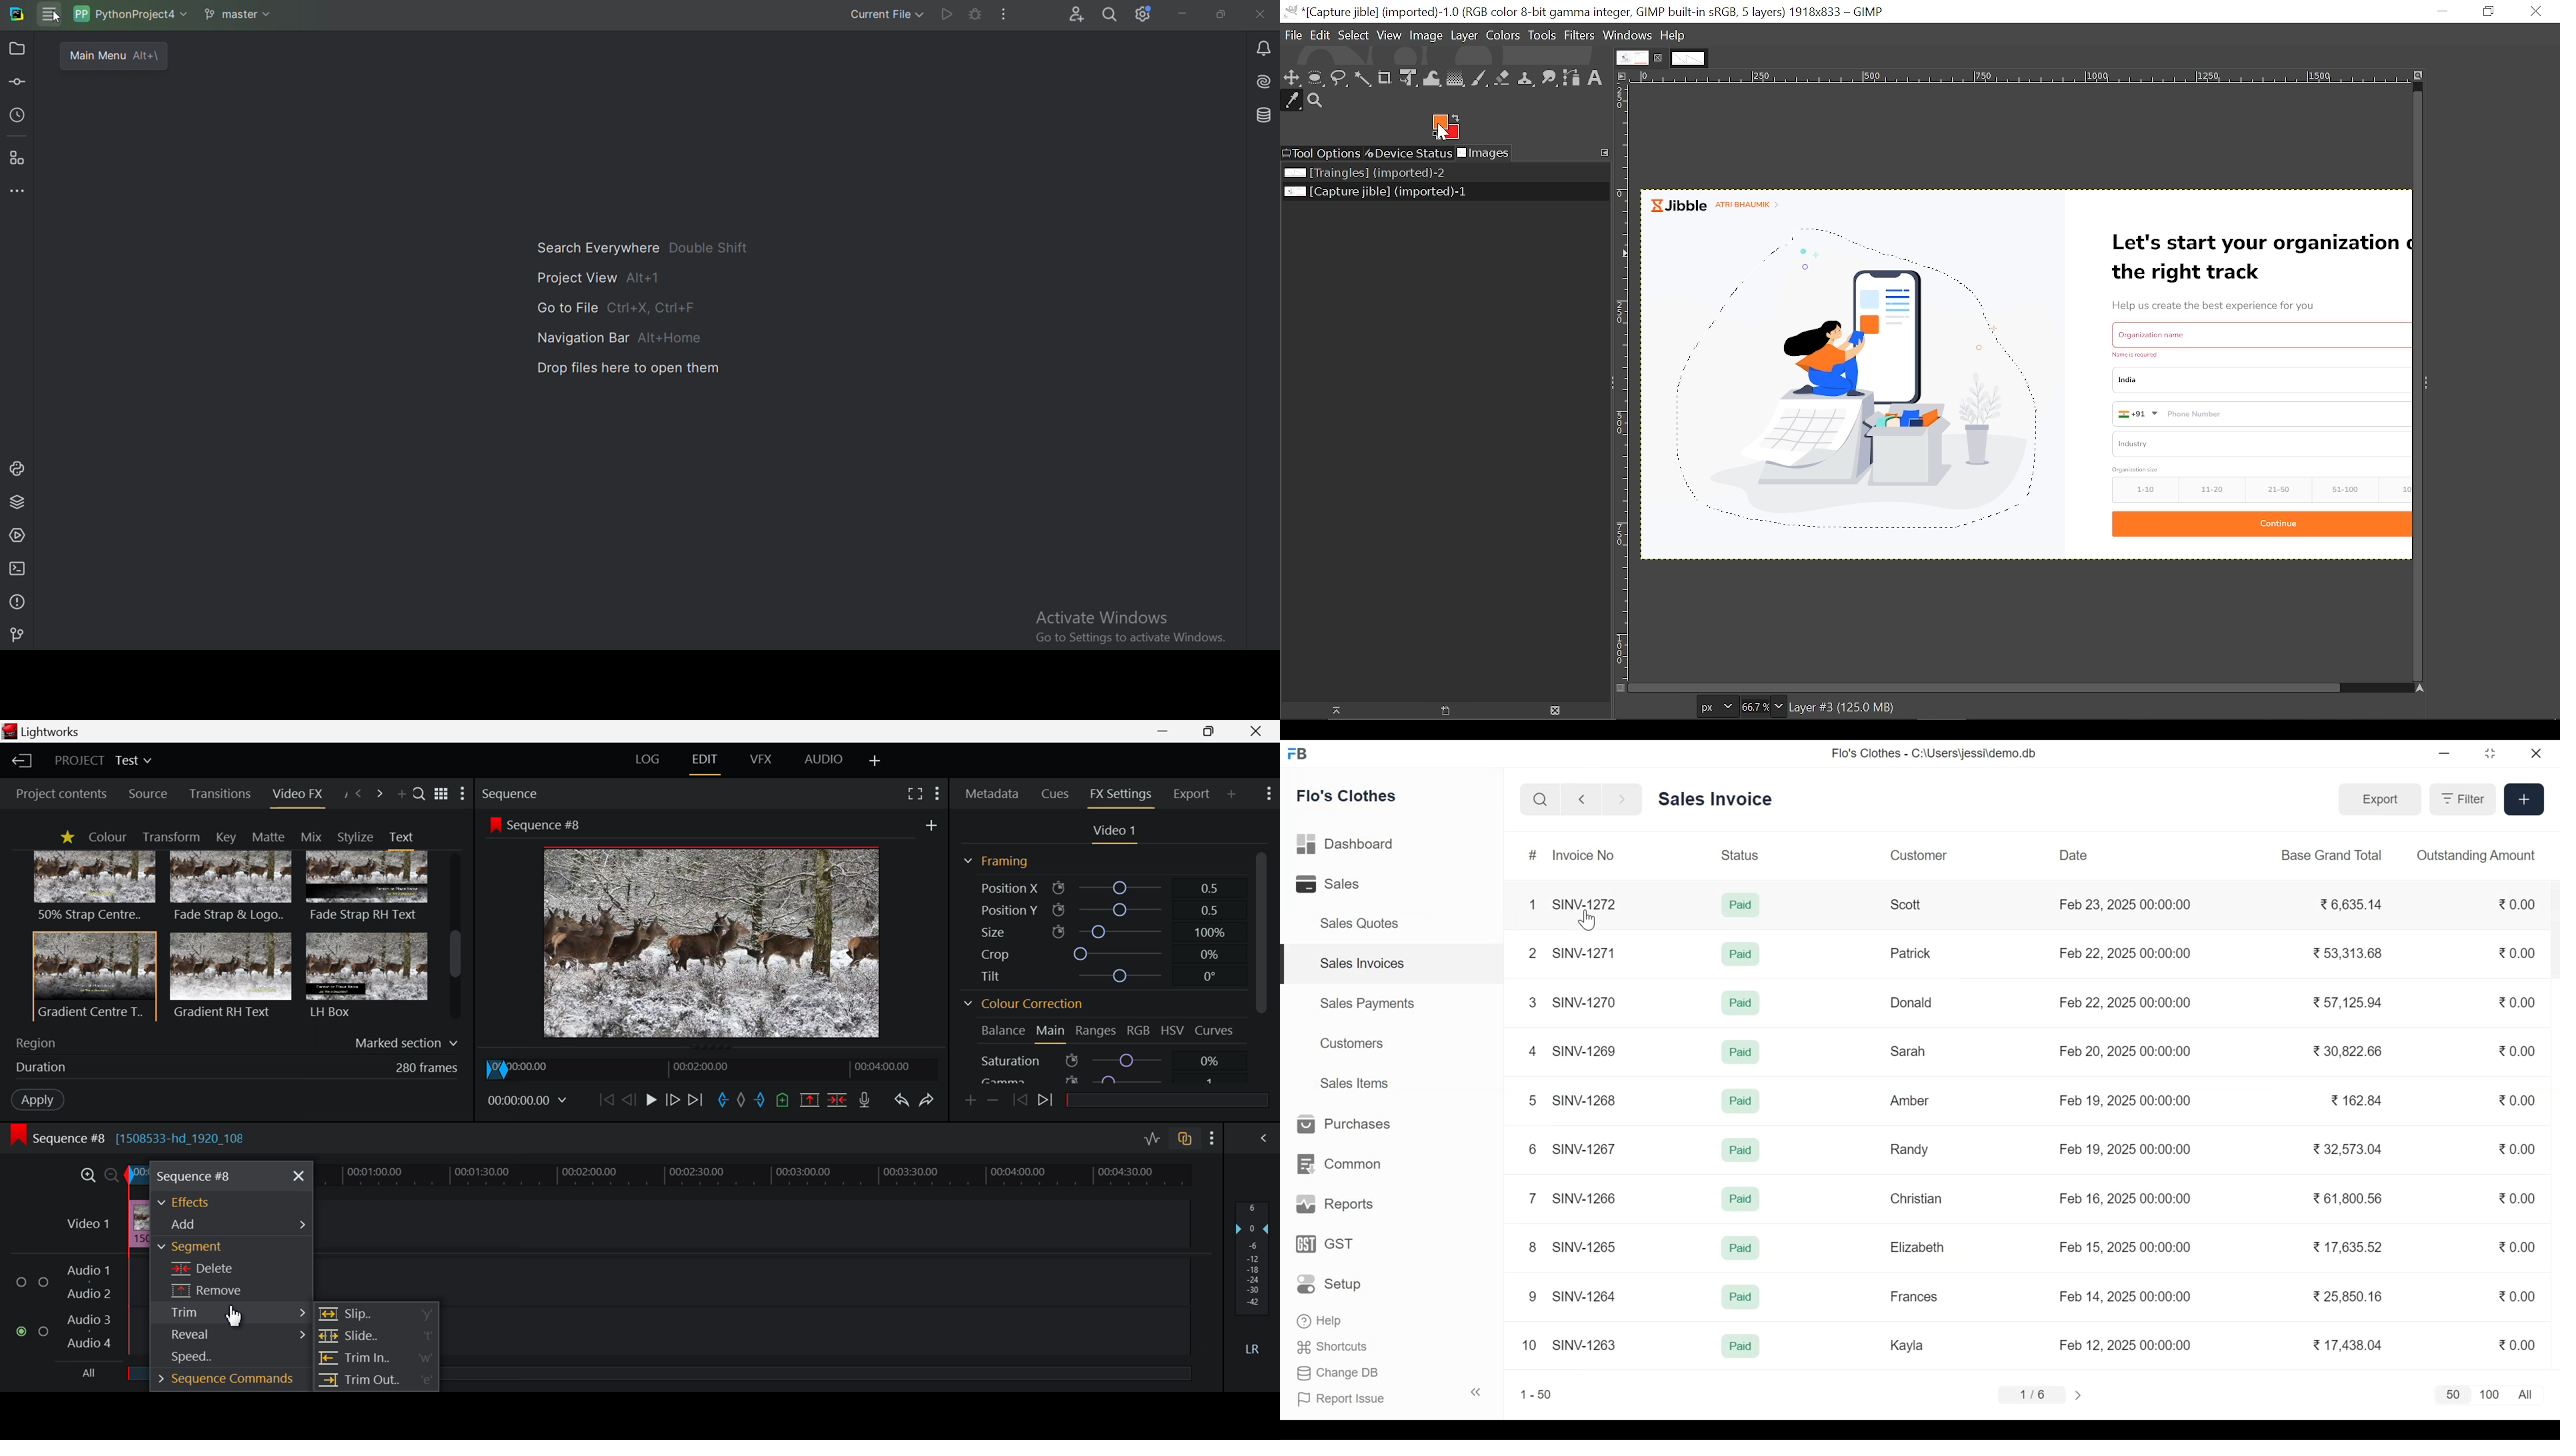 The image size is (2576, 1456). I want to click on 1, so click(1530, 903).